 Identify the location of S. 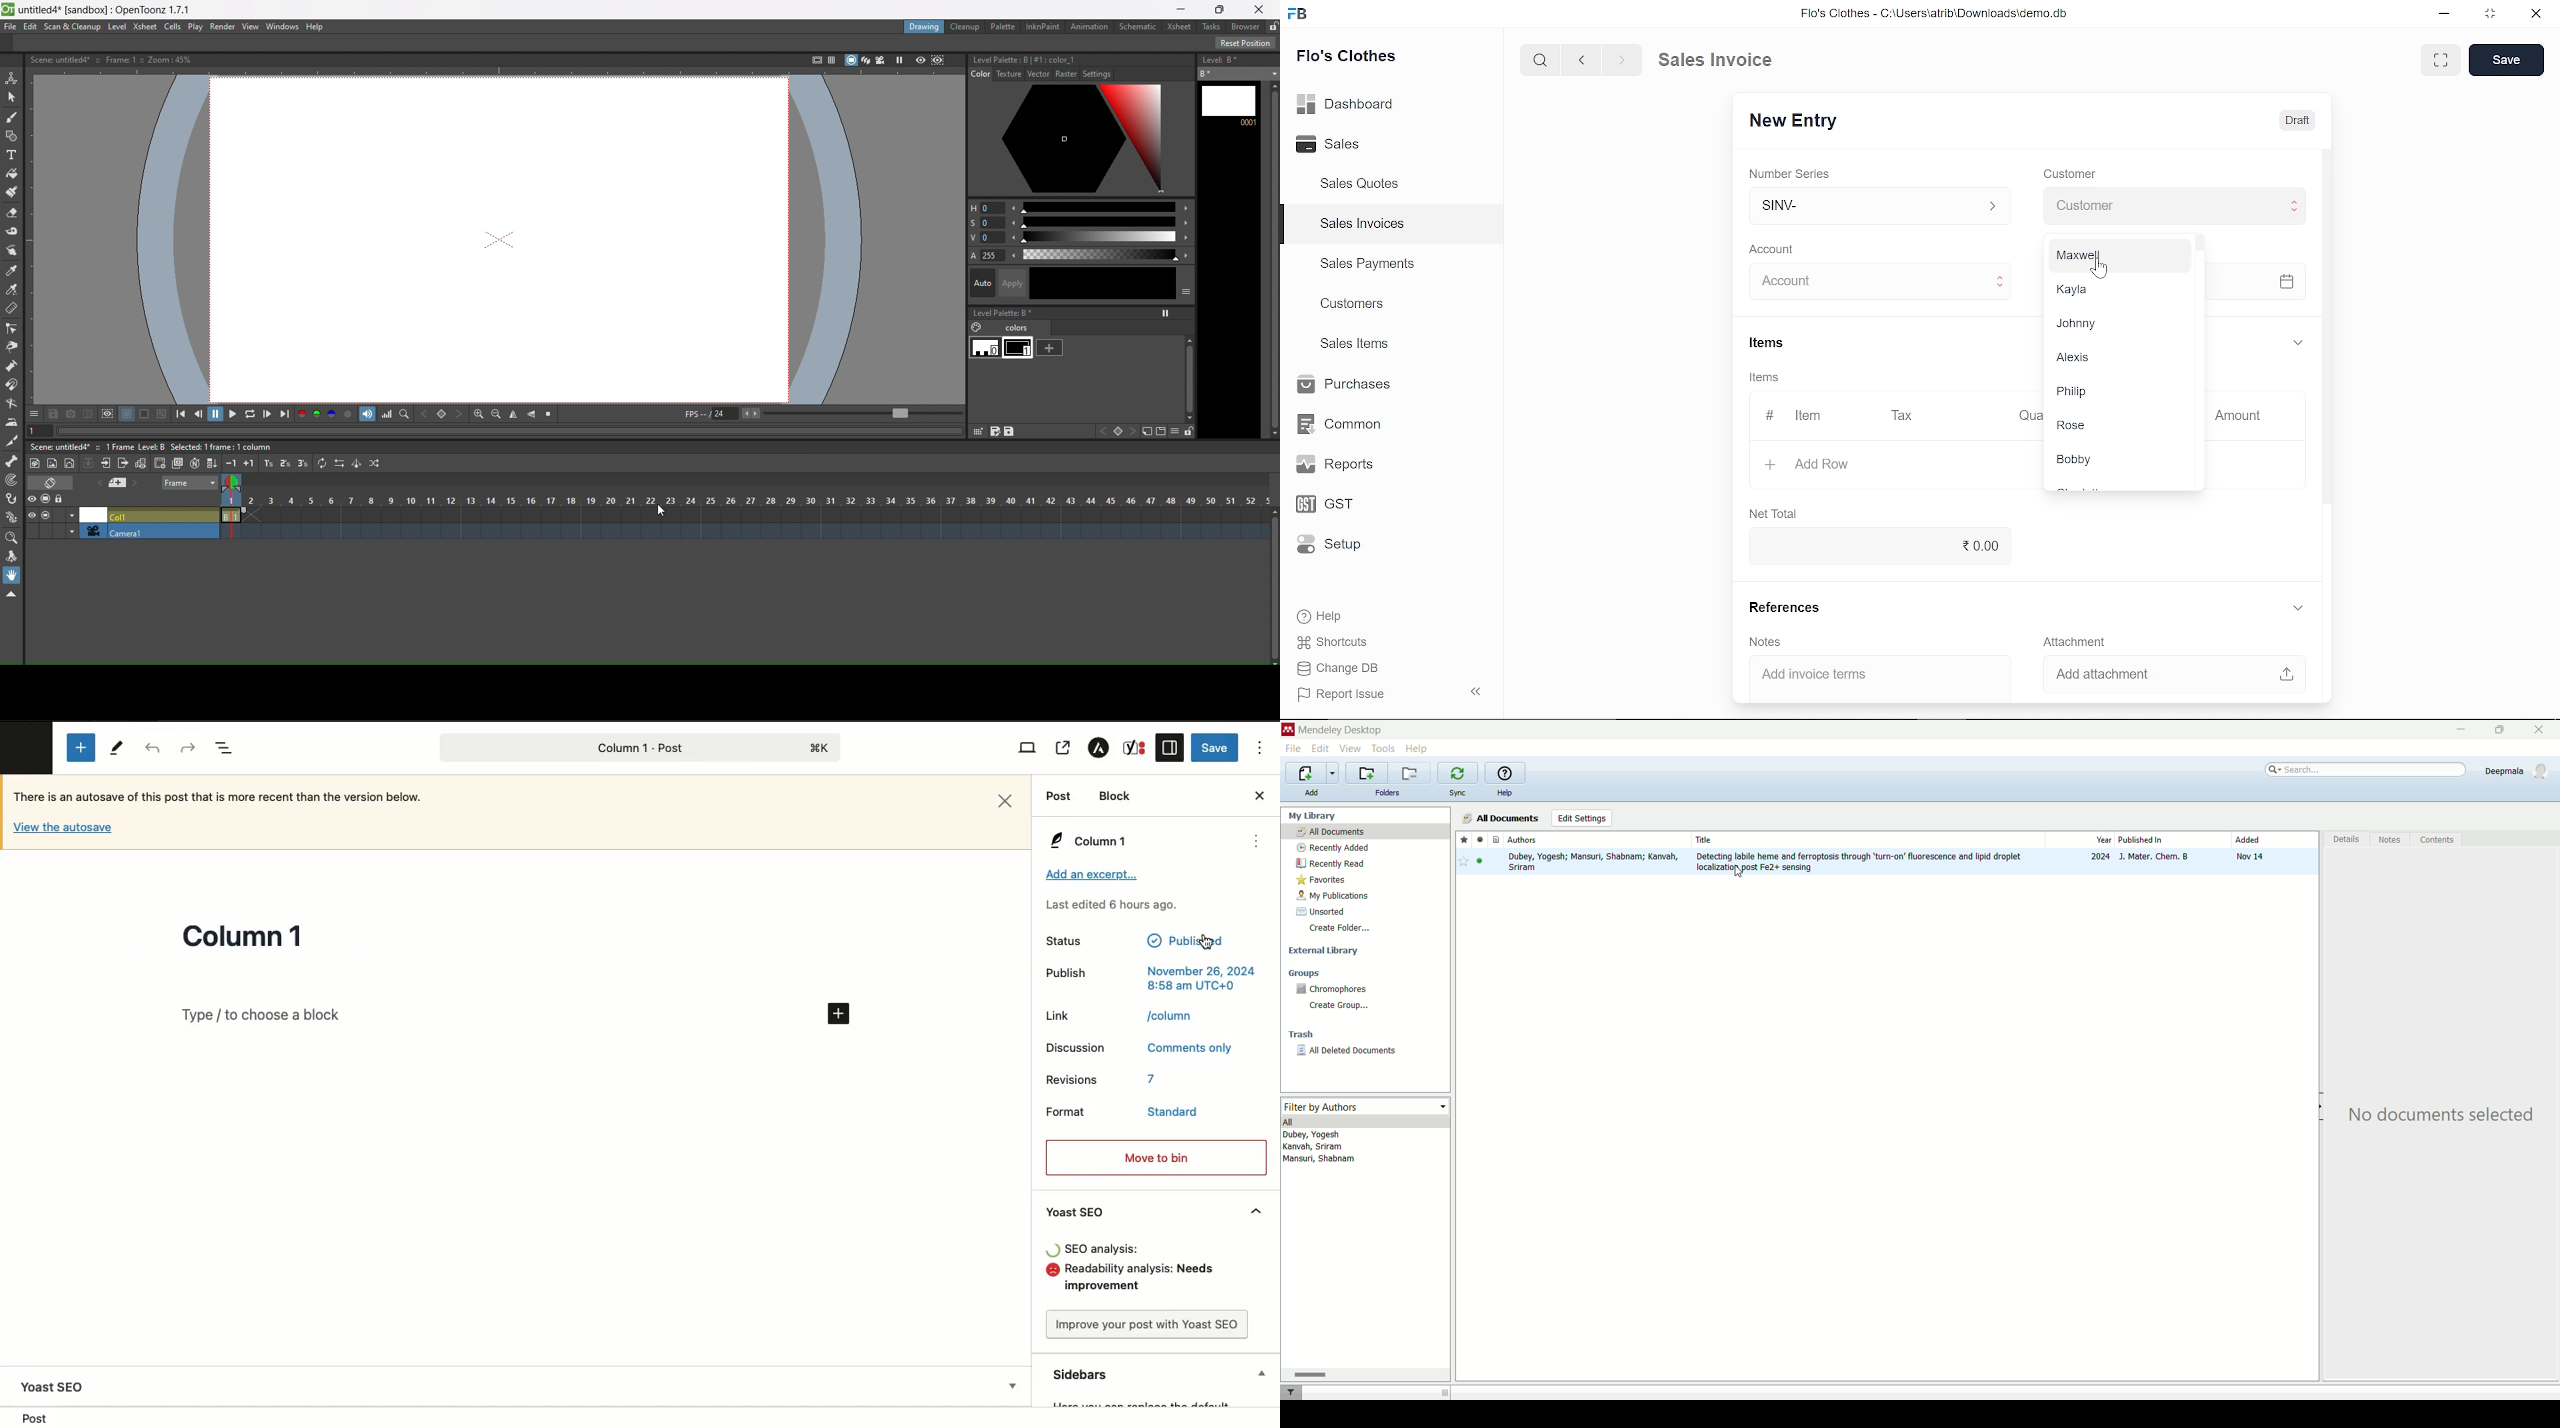
(1099, 222).